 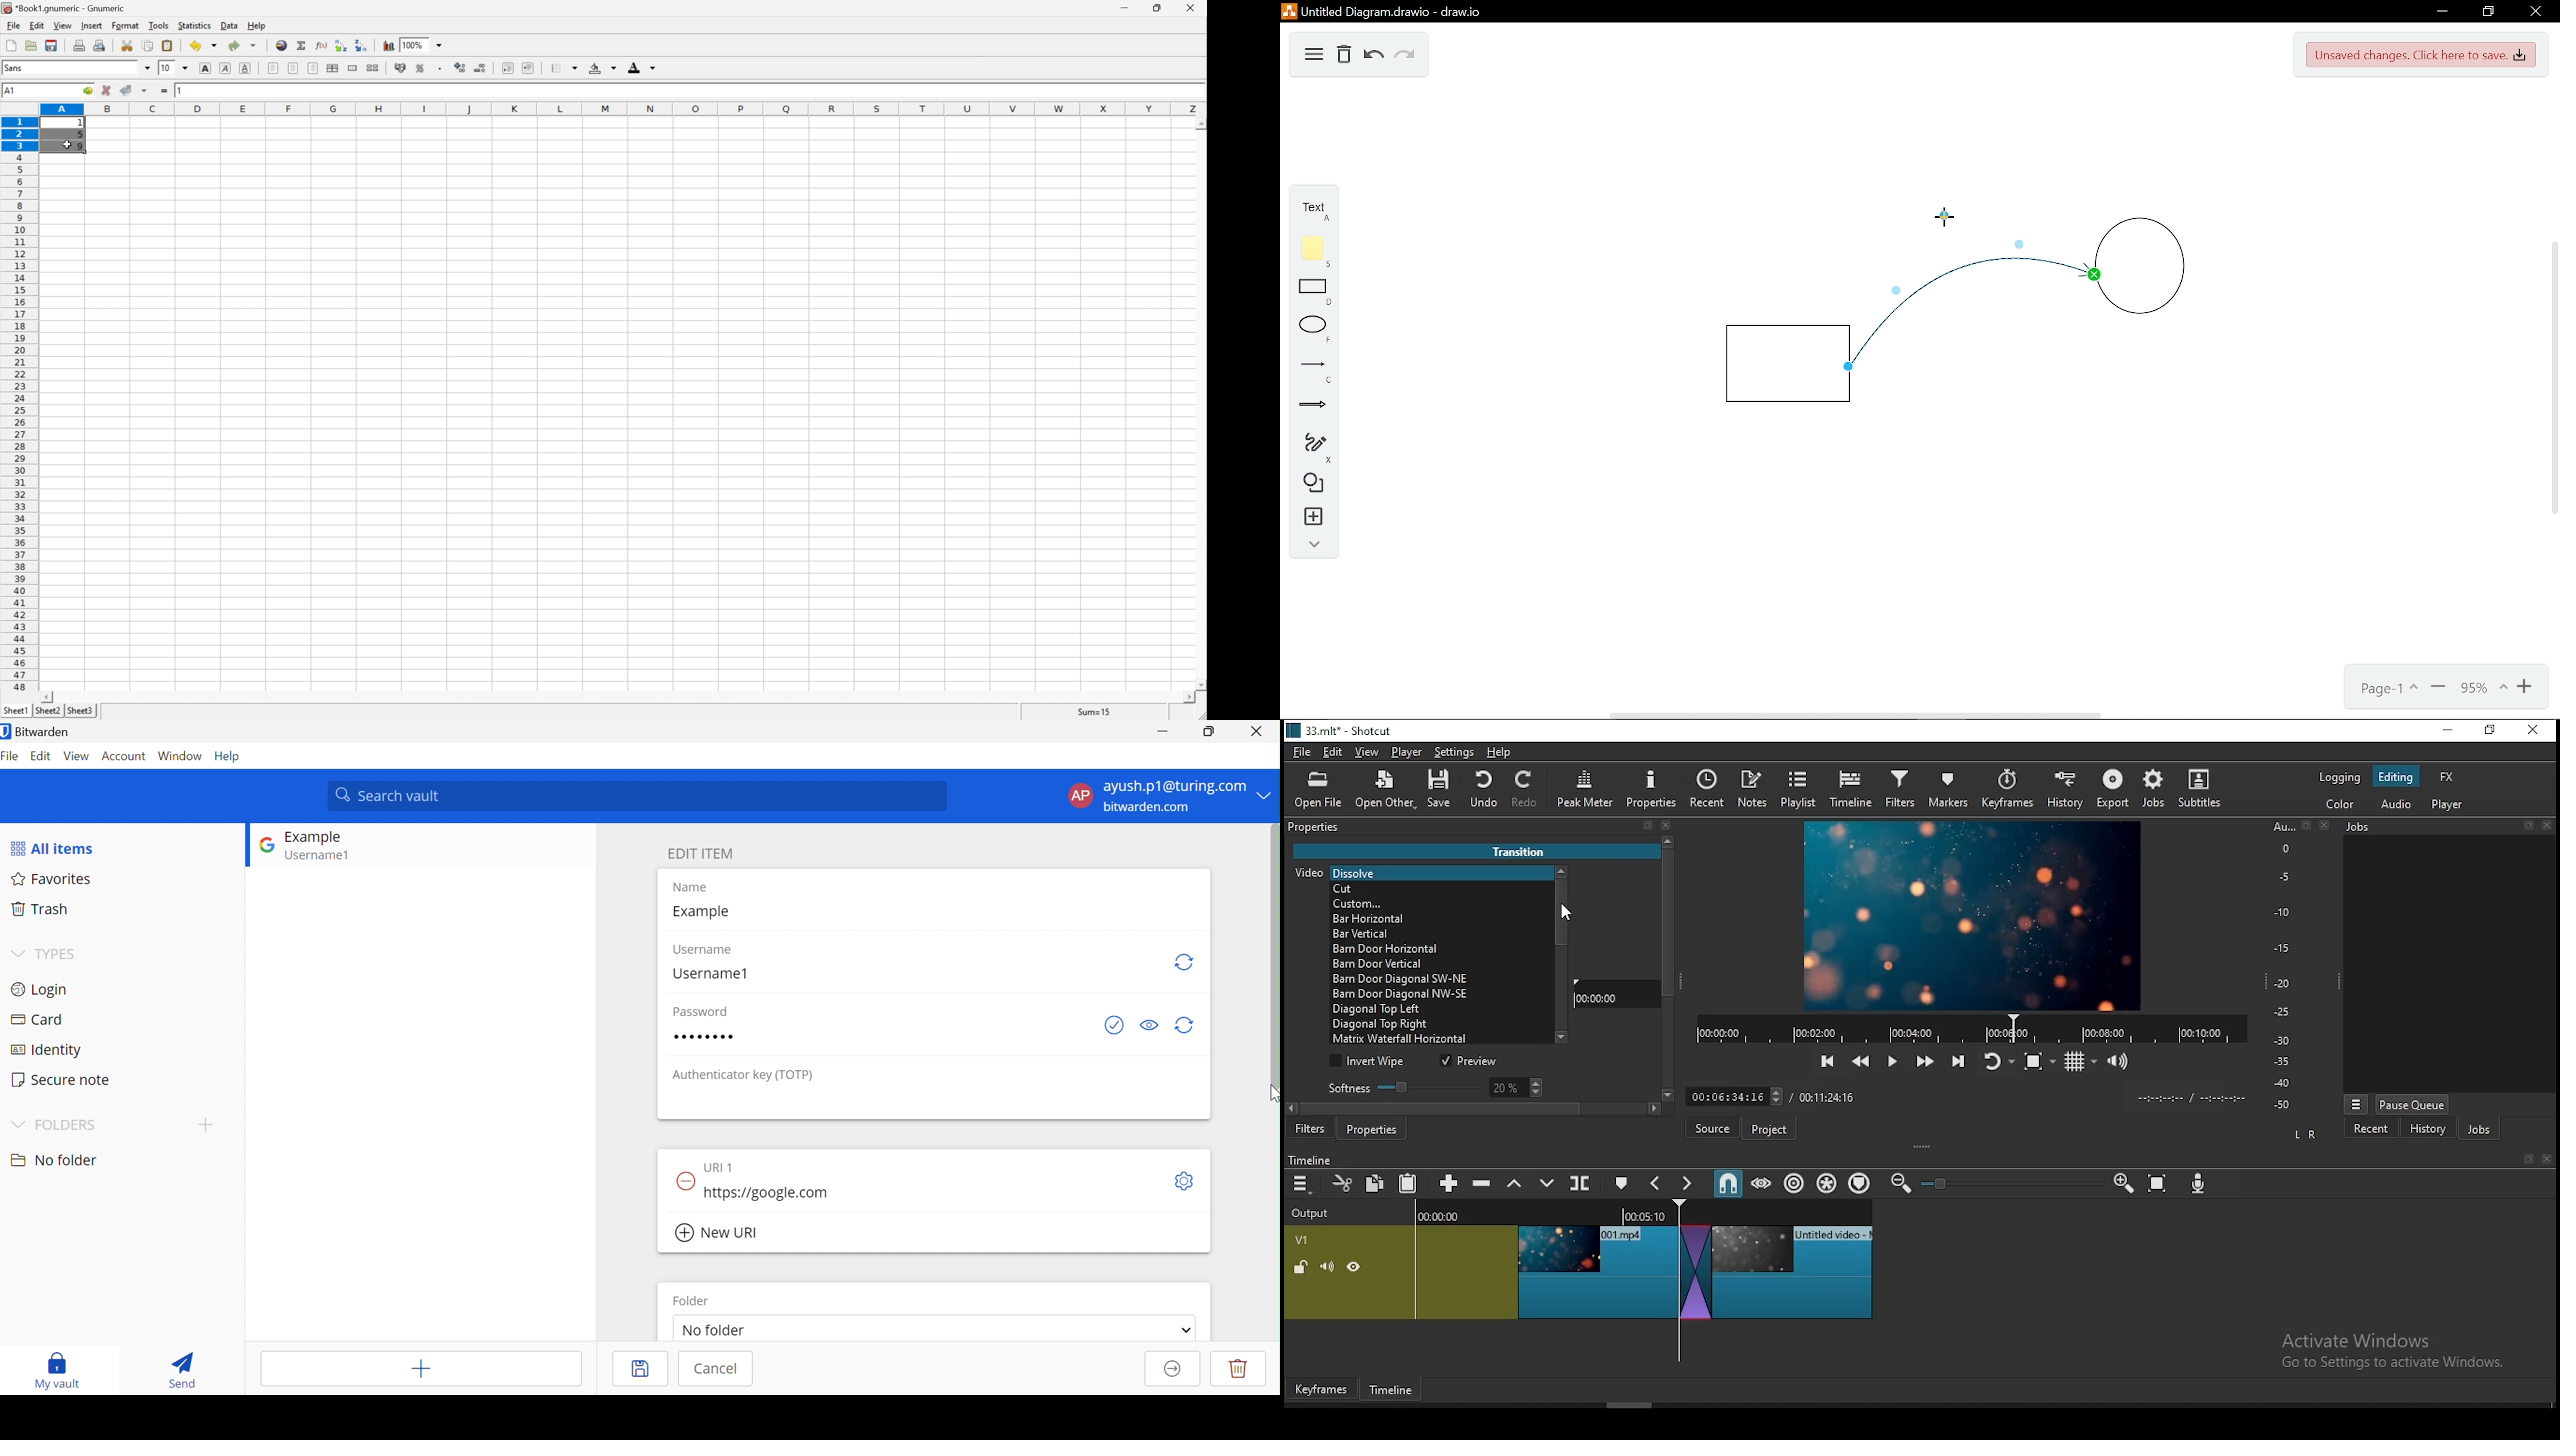 What do you see at coordinates (1440, 904) in the screenshot?
I see `transition option` at bounding box center [1440, 904].